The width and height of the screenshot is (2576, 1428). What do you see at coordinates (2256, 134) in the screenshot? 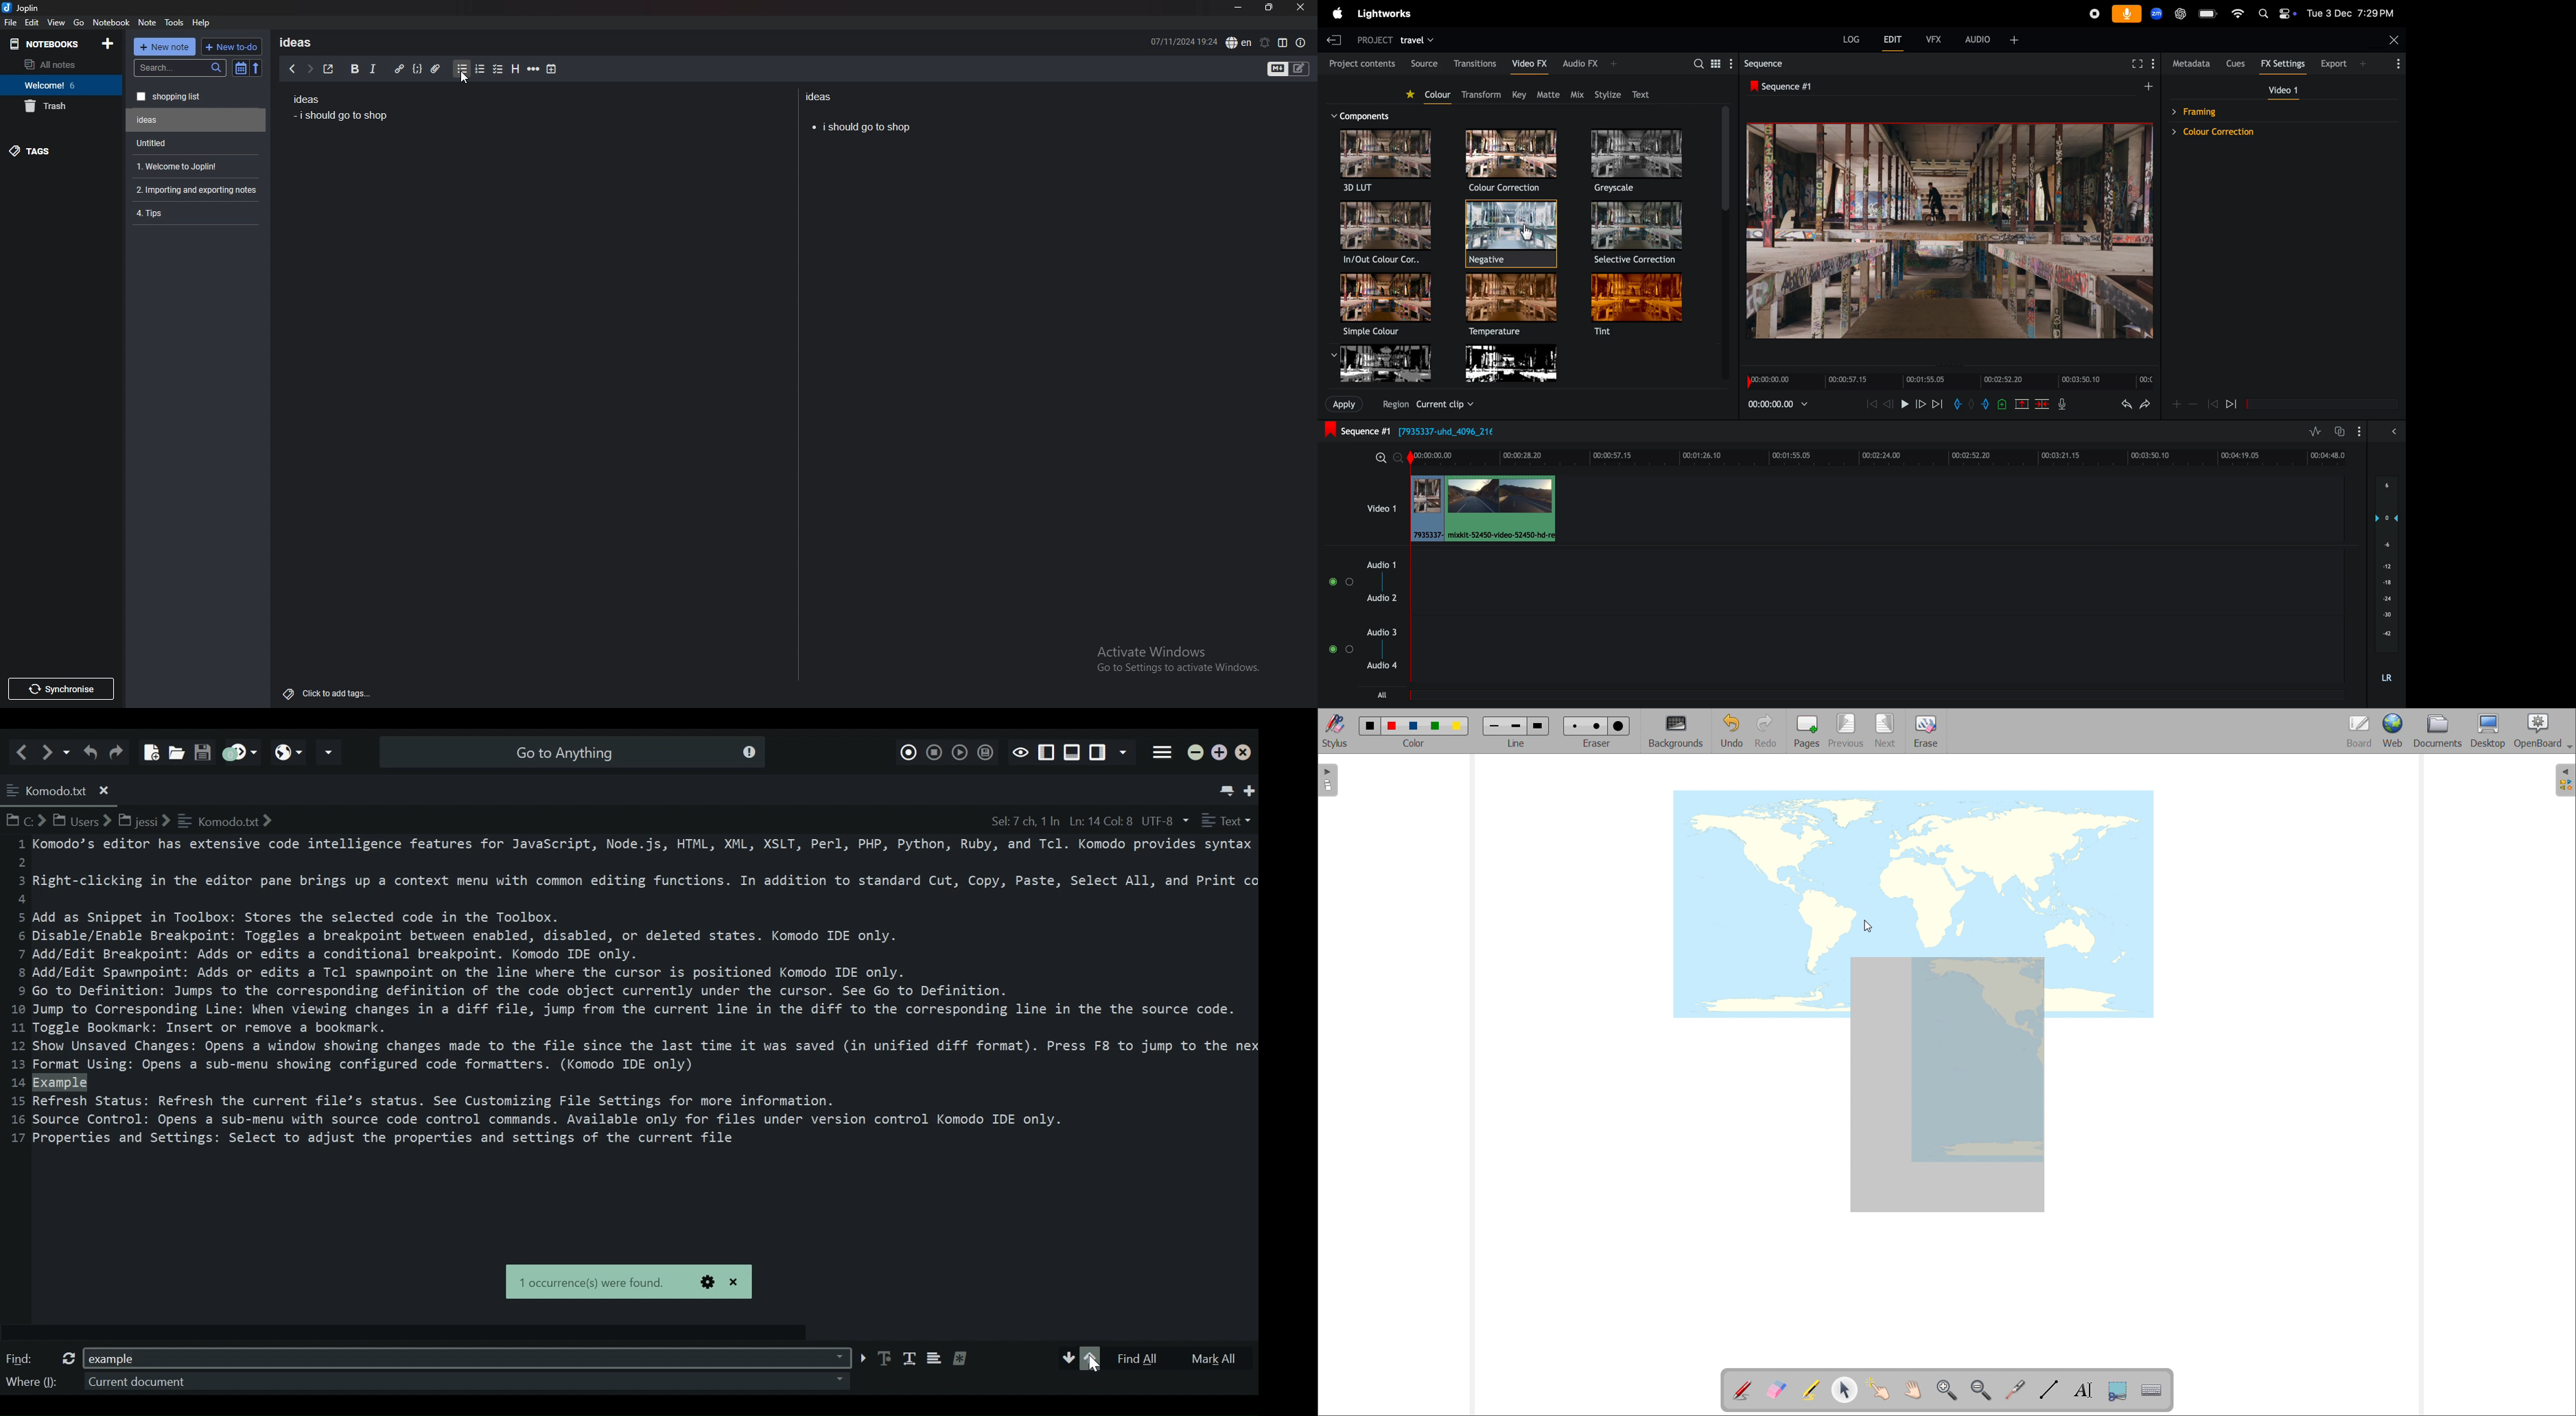
I see `color correction` at bounding box center [2256, 134].